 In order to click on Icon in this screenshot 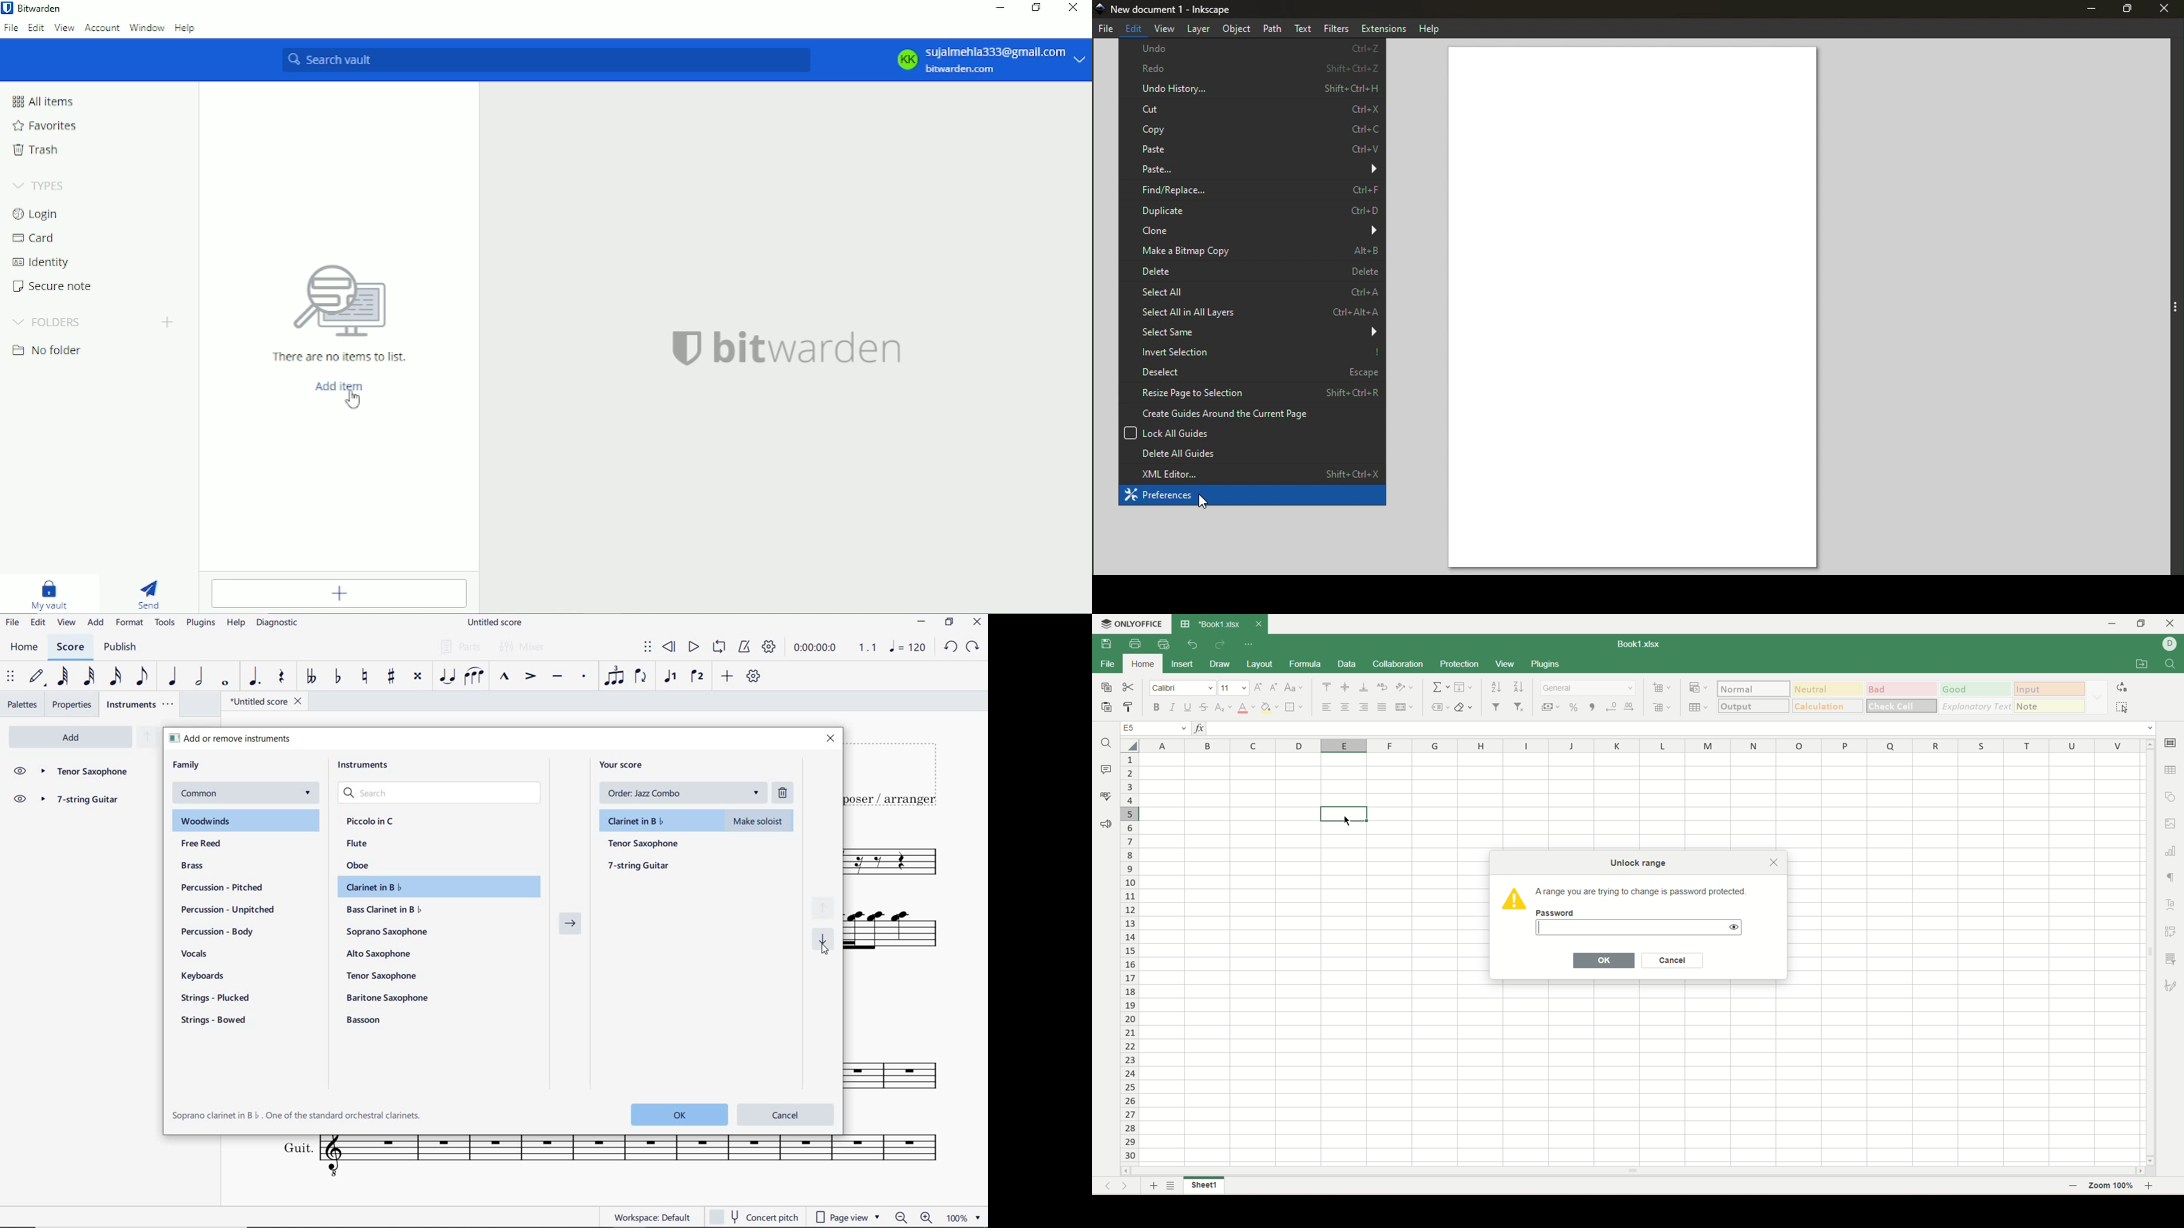, I will do `click(1511, 901)`.